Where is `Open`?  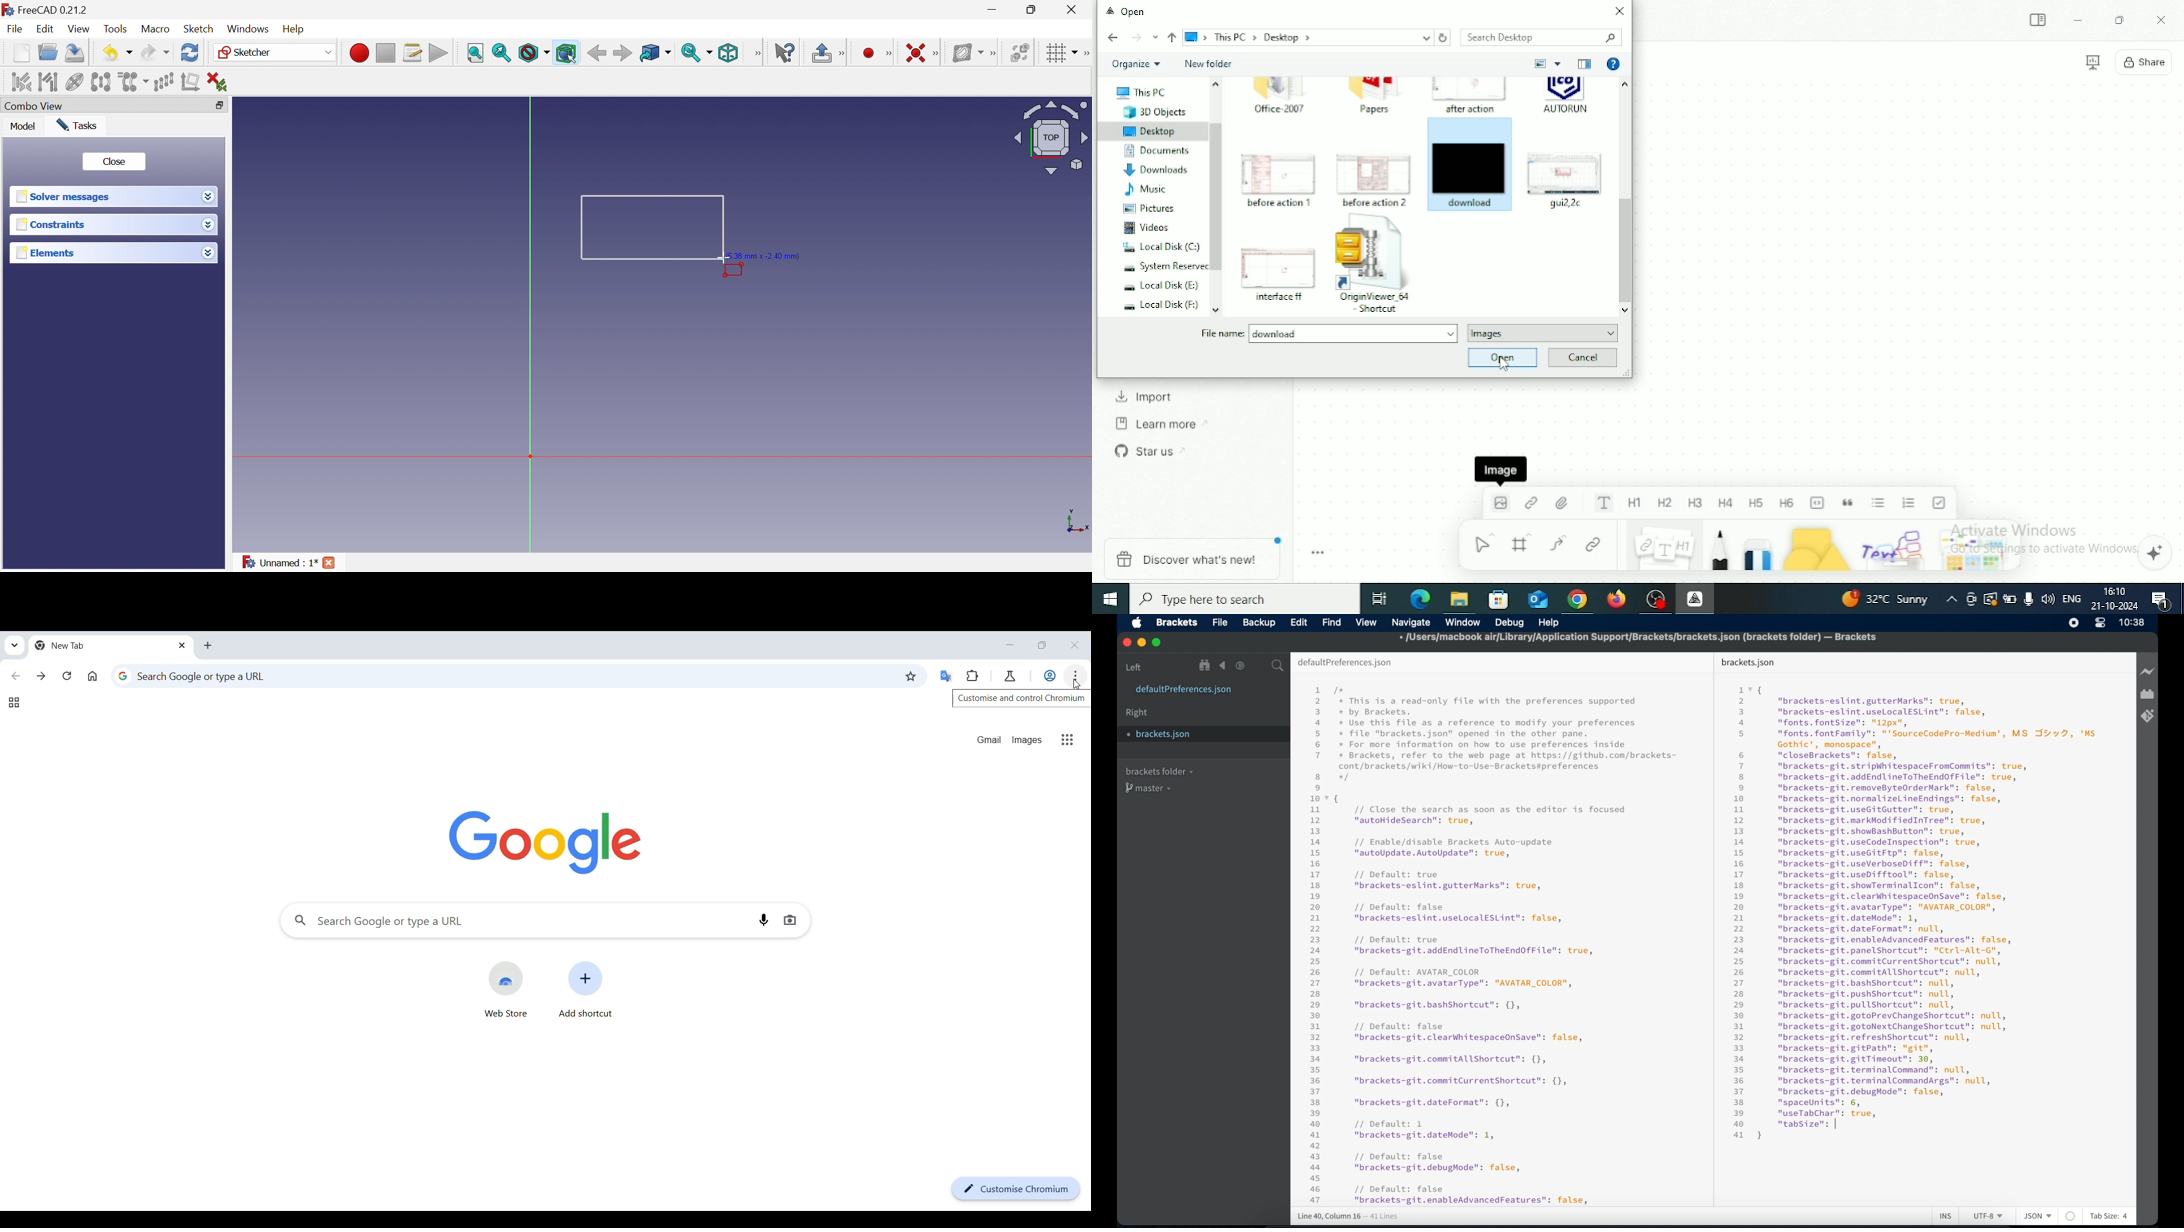 Open is located at coordinates (1502, 357).